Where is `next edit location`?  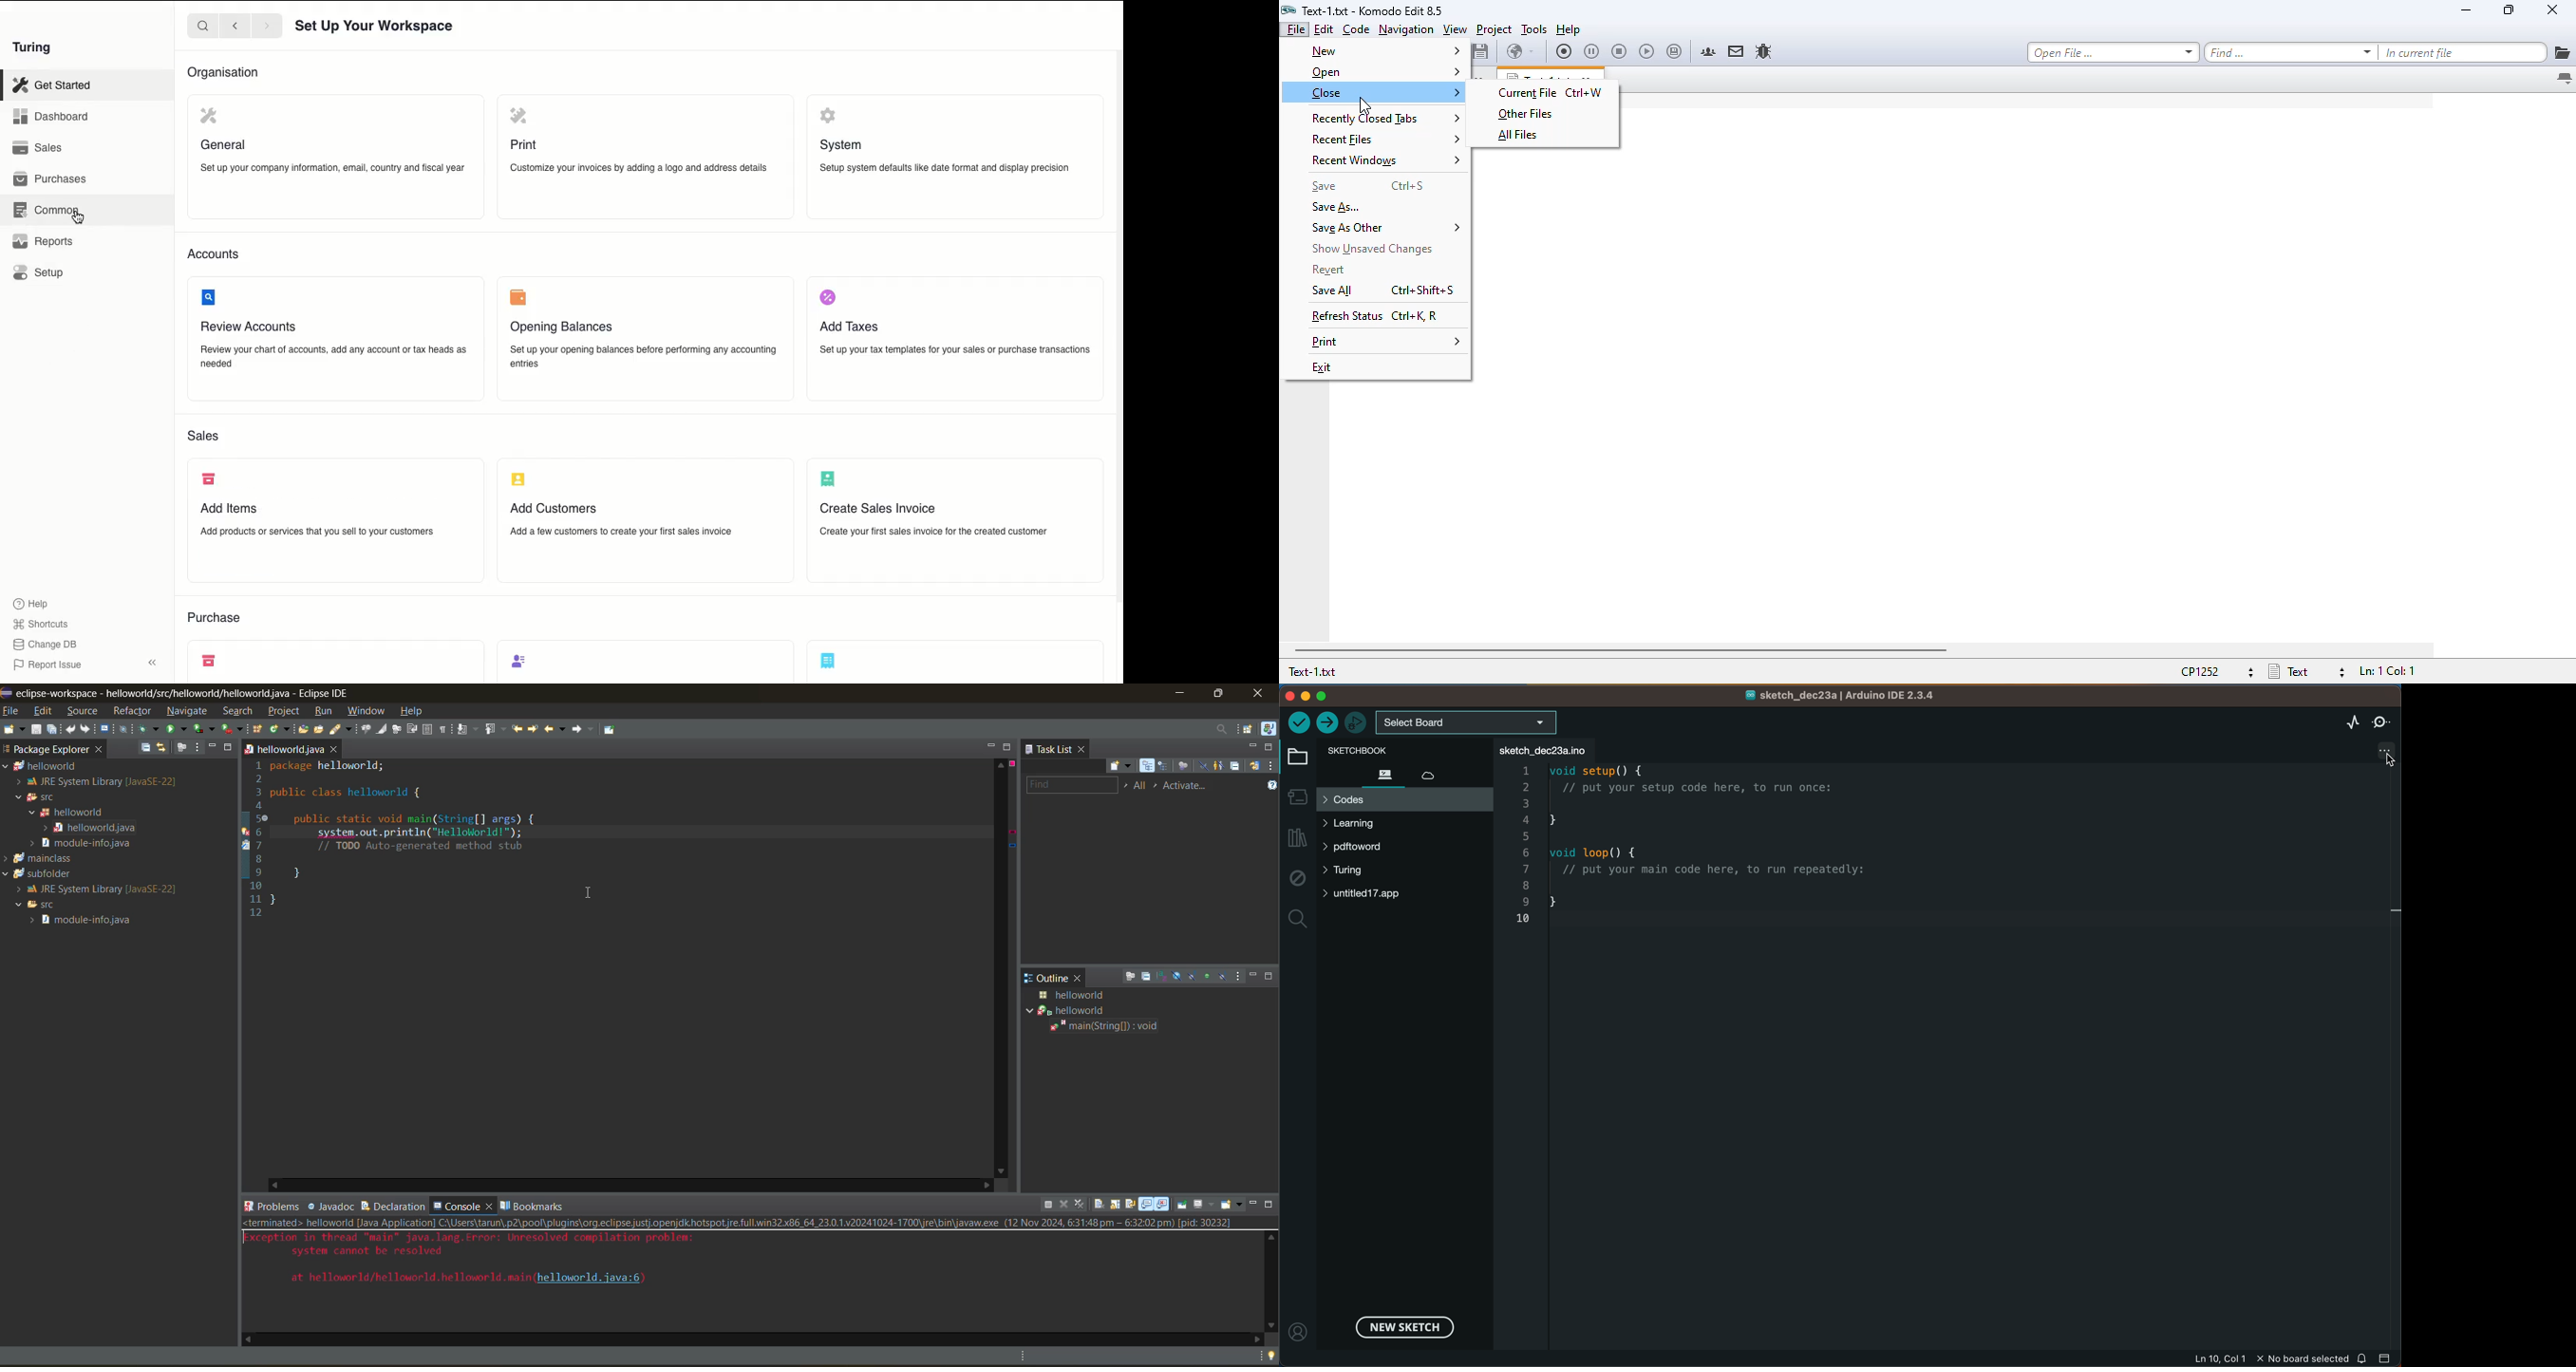 next edit location is located at coordinates (536, 728).